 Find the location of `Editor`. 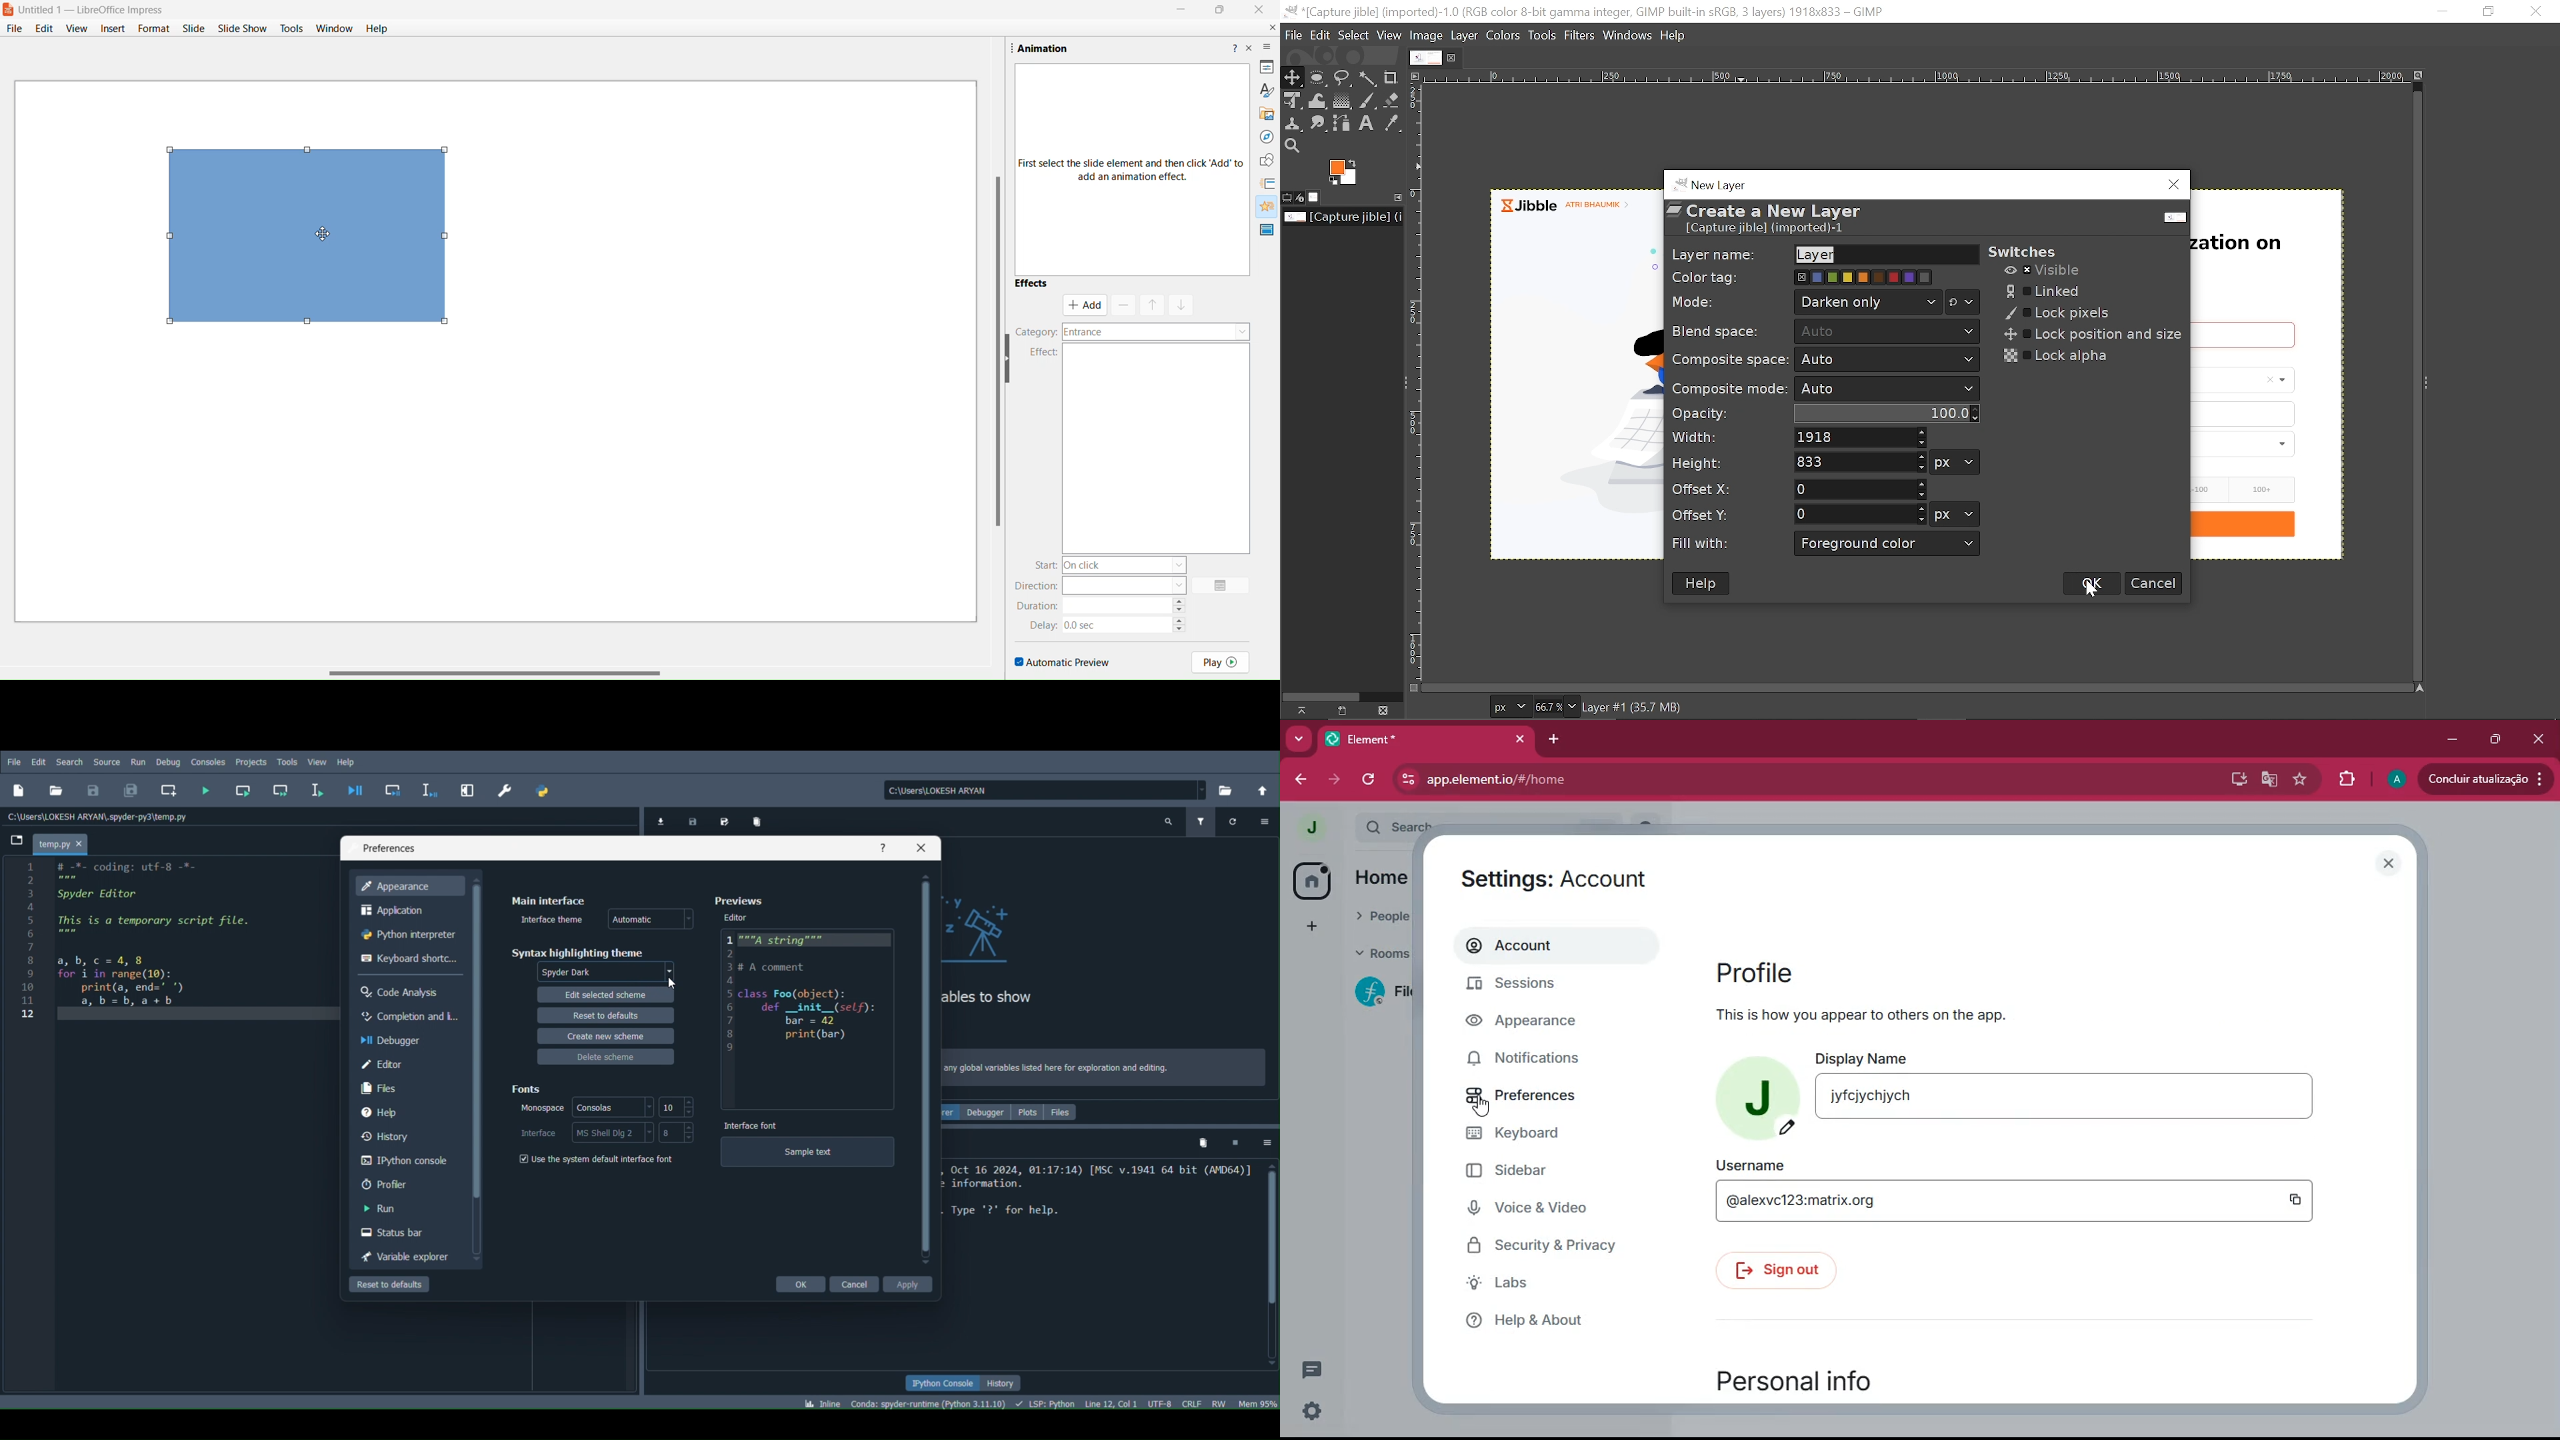

Editor is located at coordinates (737, 917).